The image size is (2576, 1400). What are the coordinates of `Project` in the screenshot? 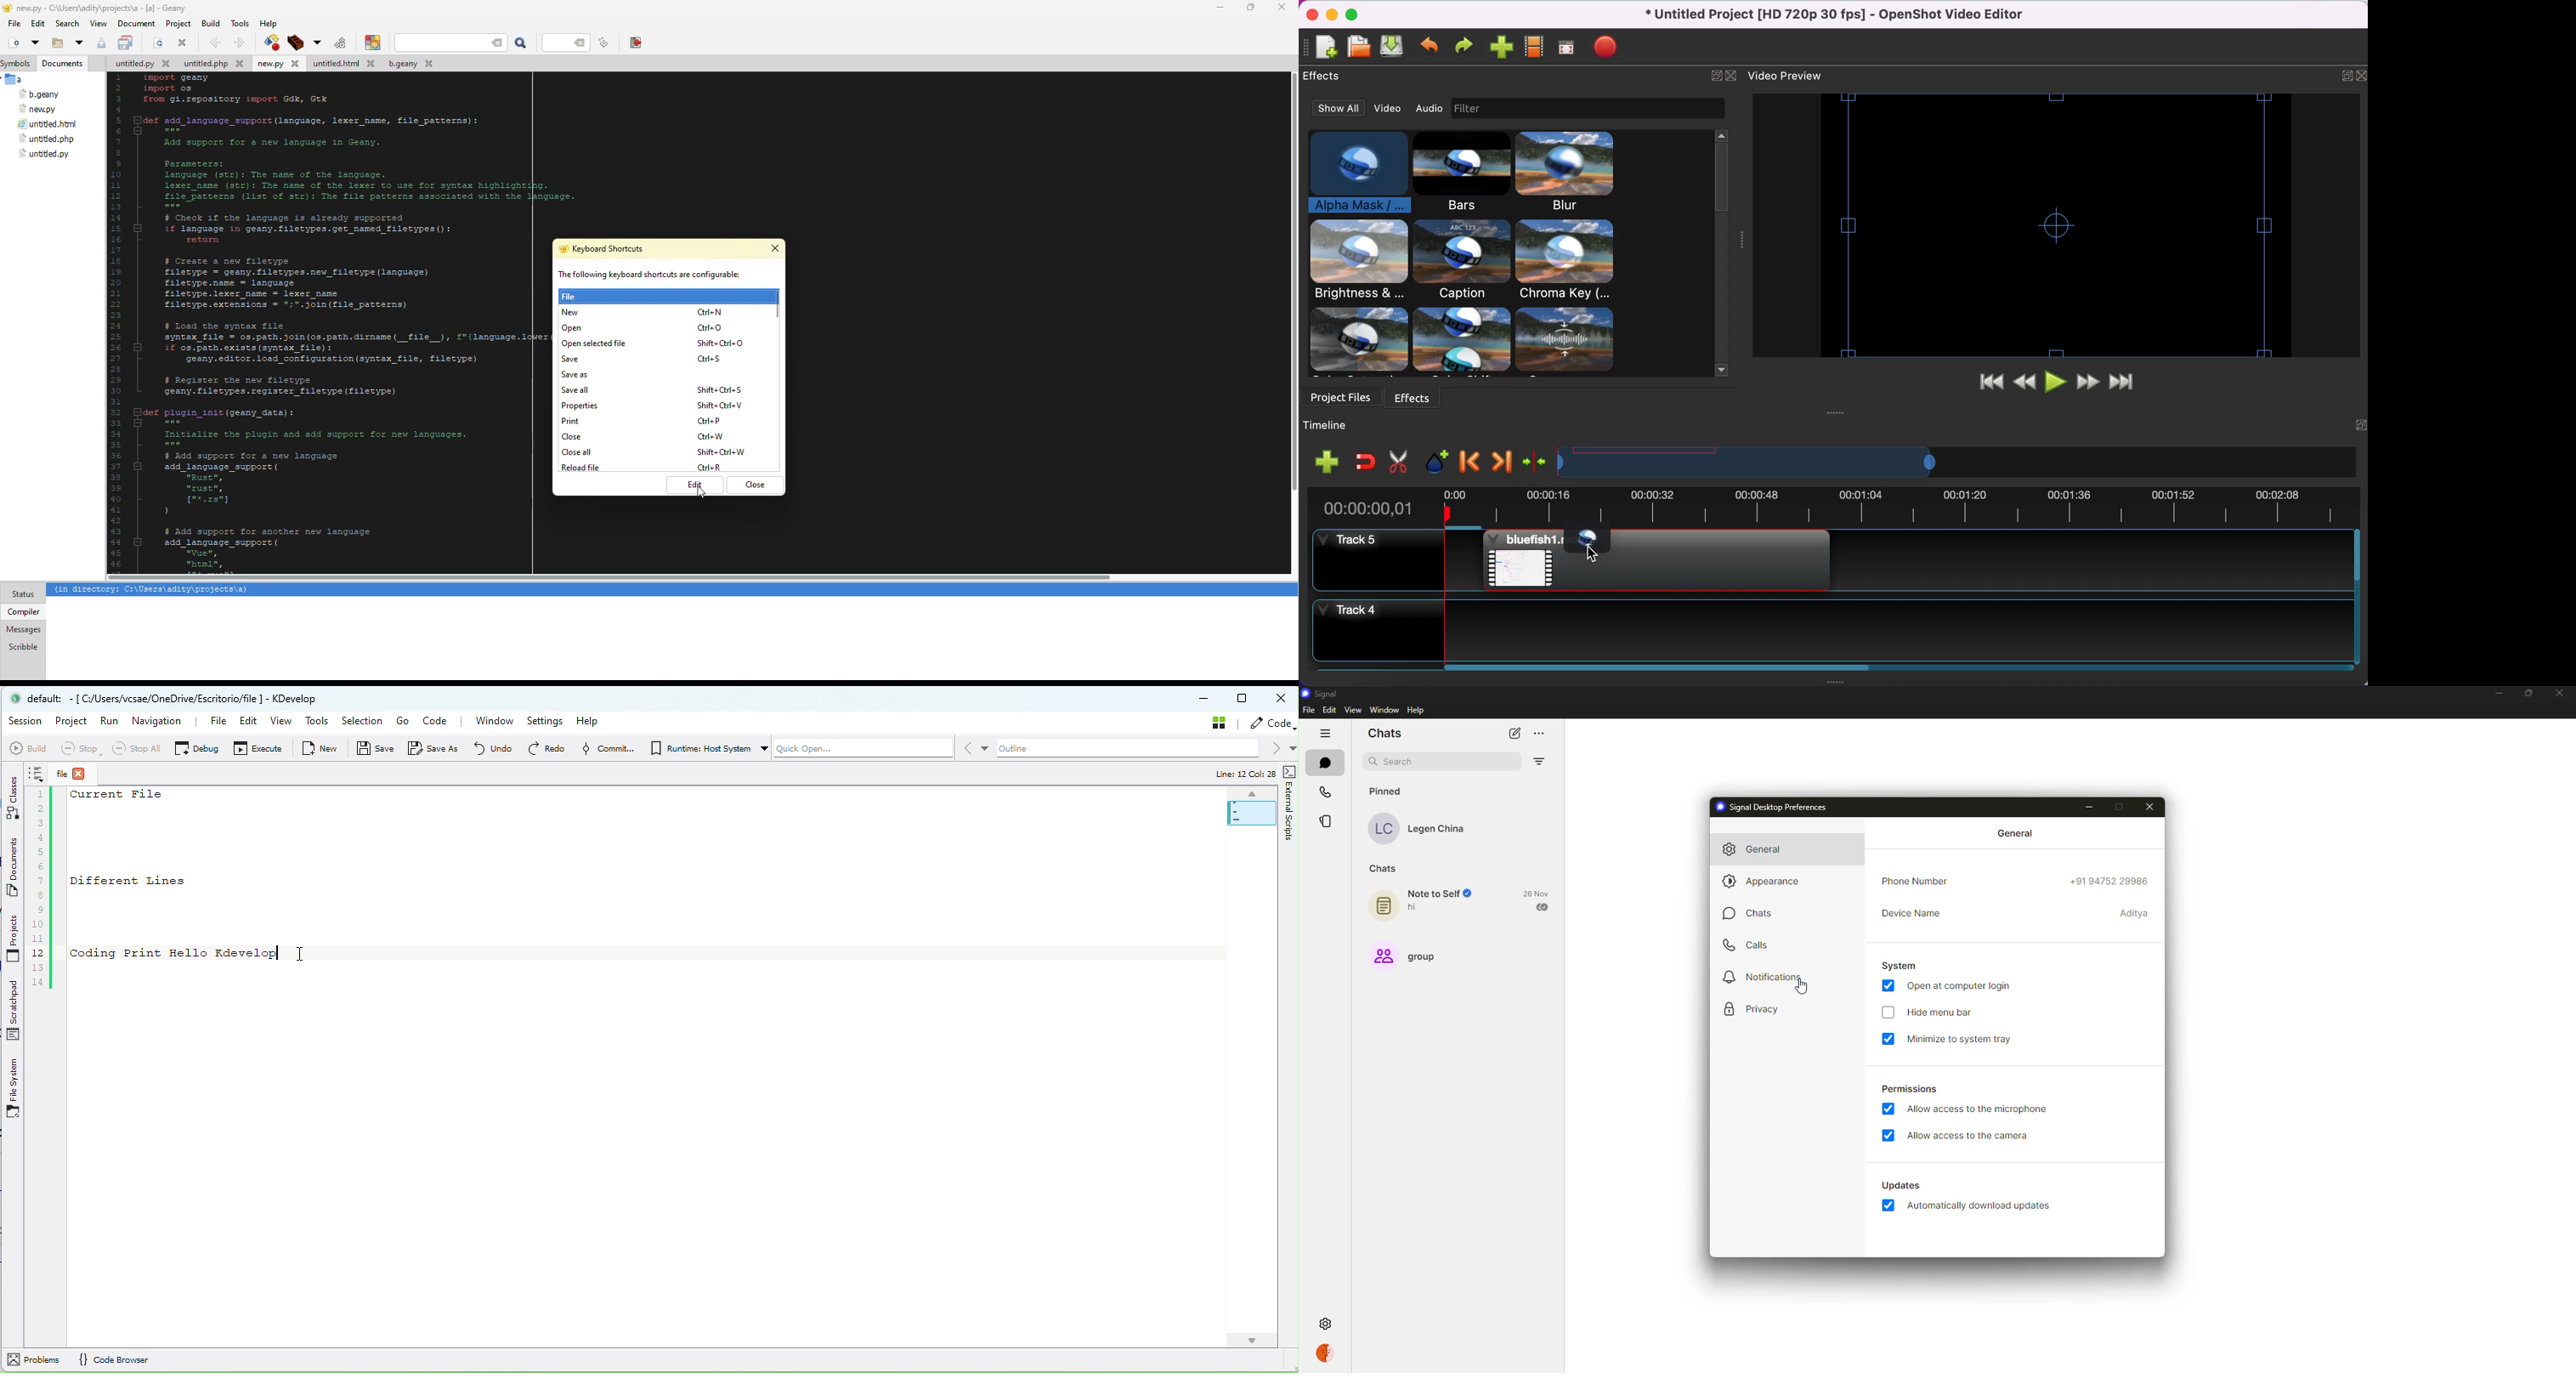 It's located at (74, 723).